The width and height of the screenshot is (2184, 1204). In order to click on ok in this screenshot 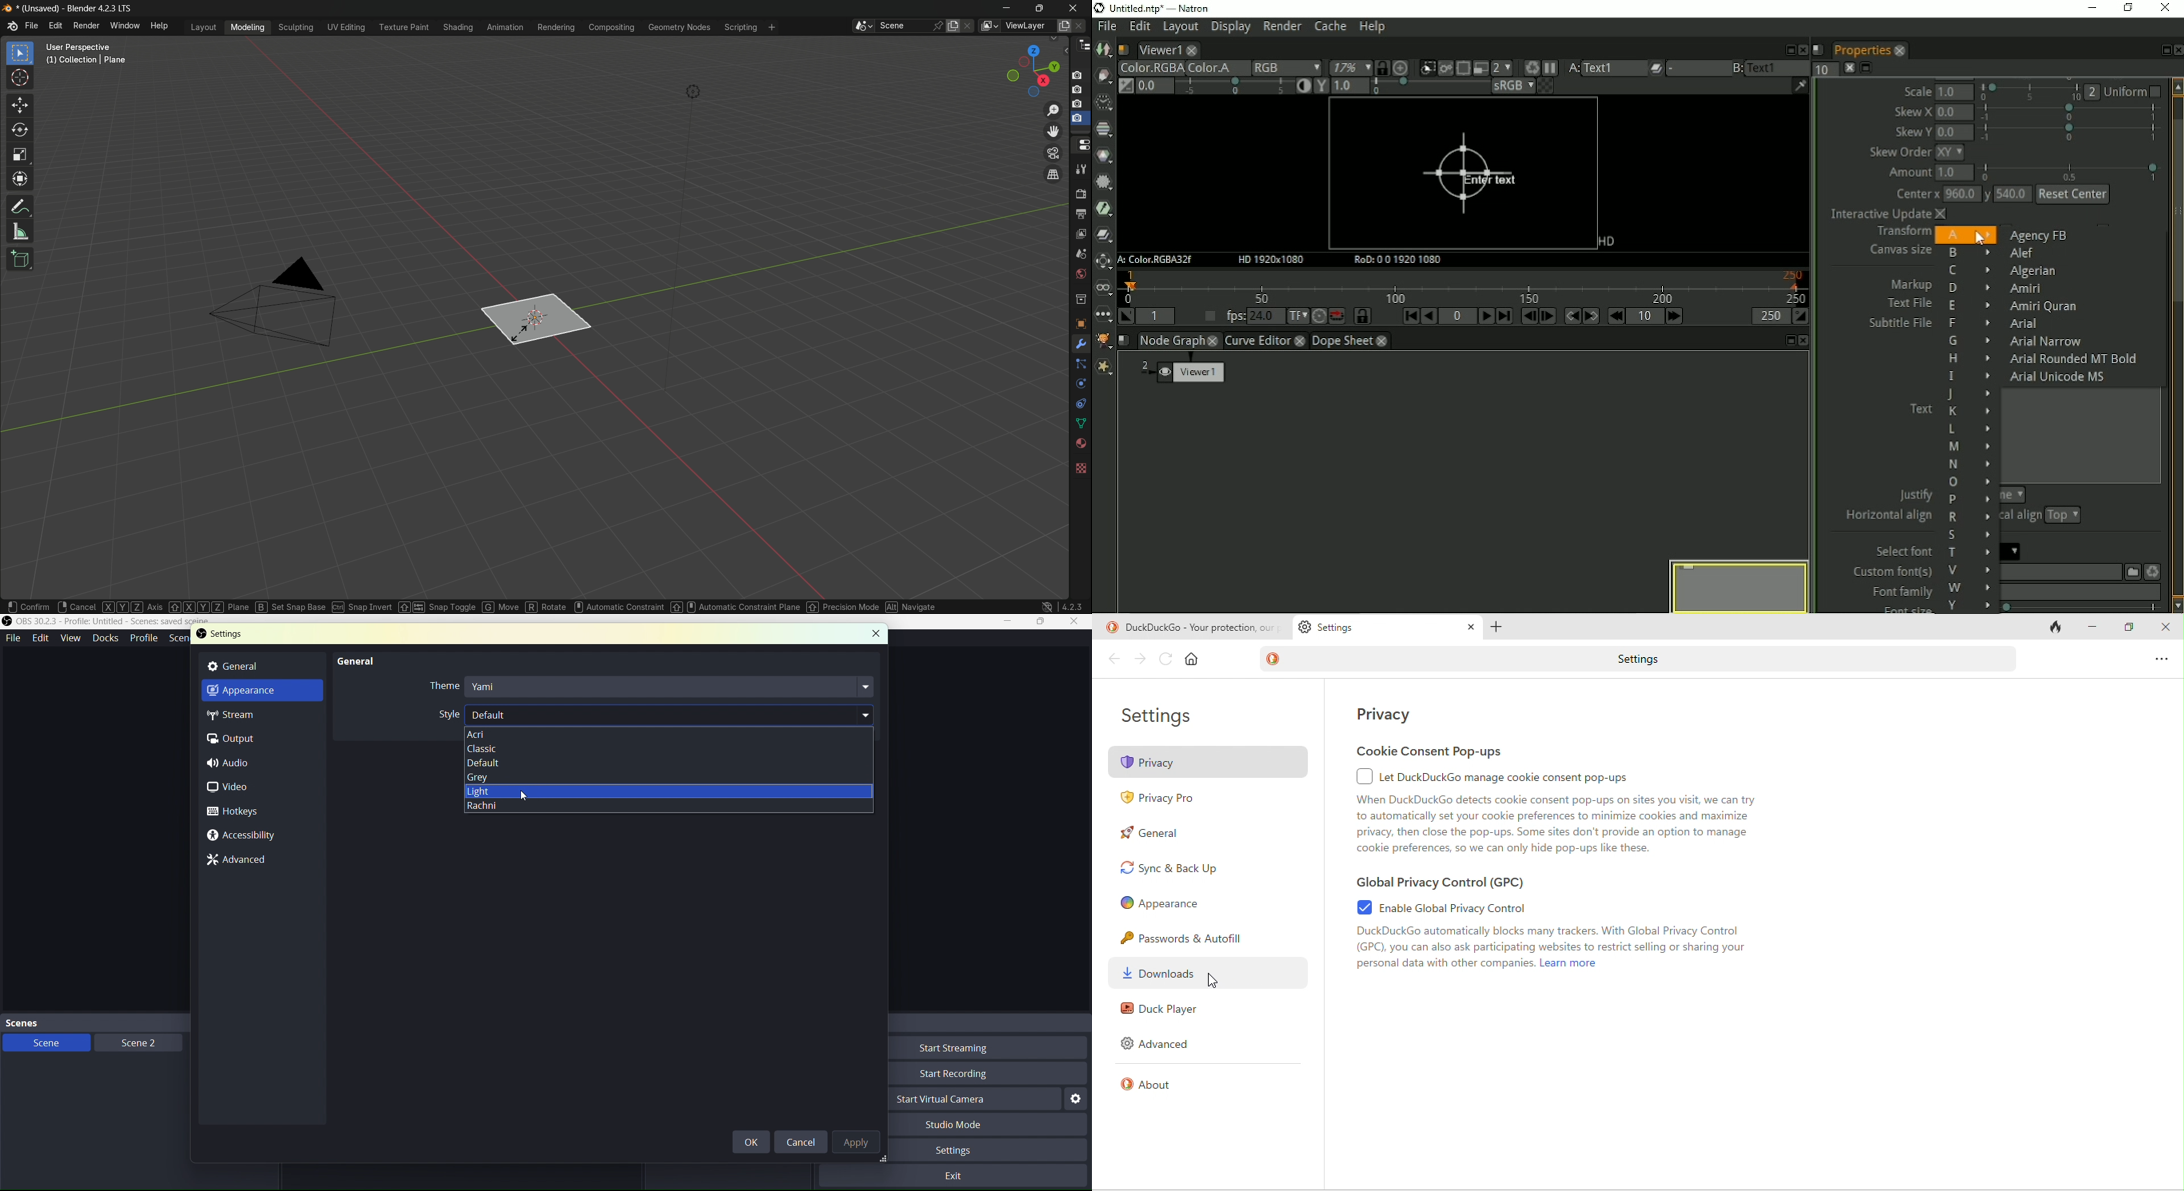, I will do `click(754, 1142)`.